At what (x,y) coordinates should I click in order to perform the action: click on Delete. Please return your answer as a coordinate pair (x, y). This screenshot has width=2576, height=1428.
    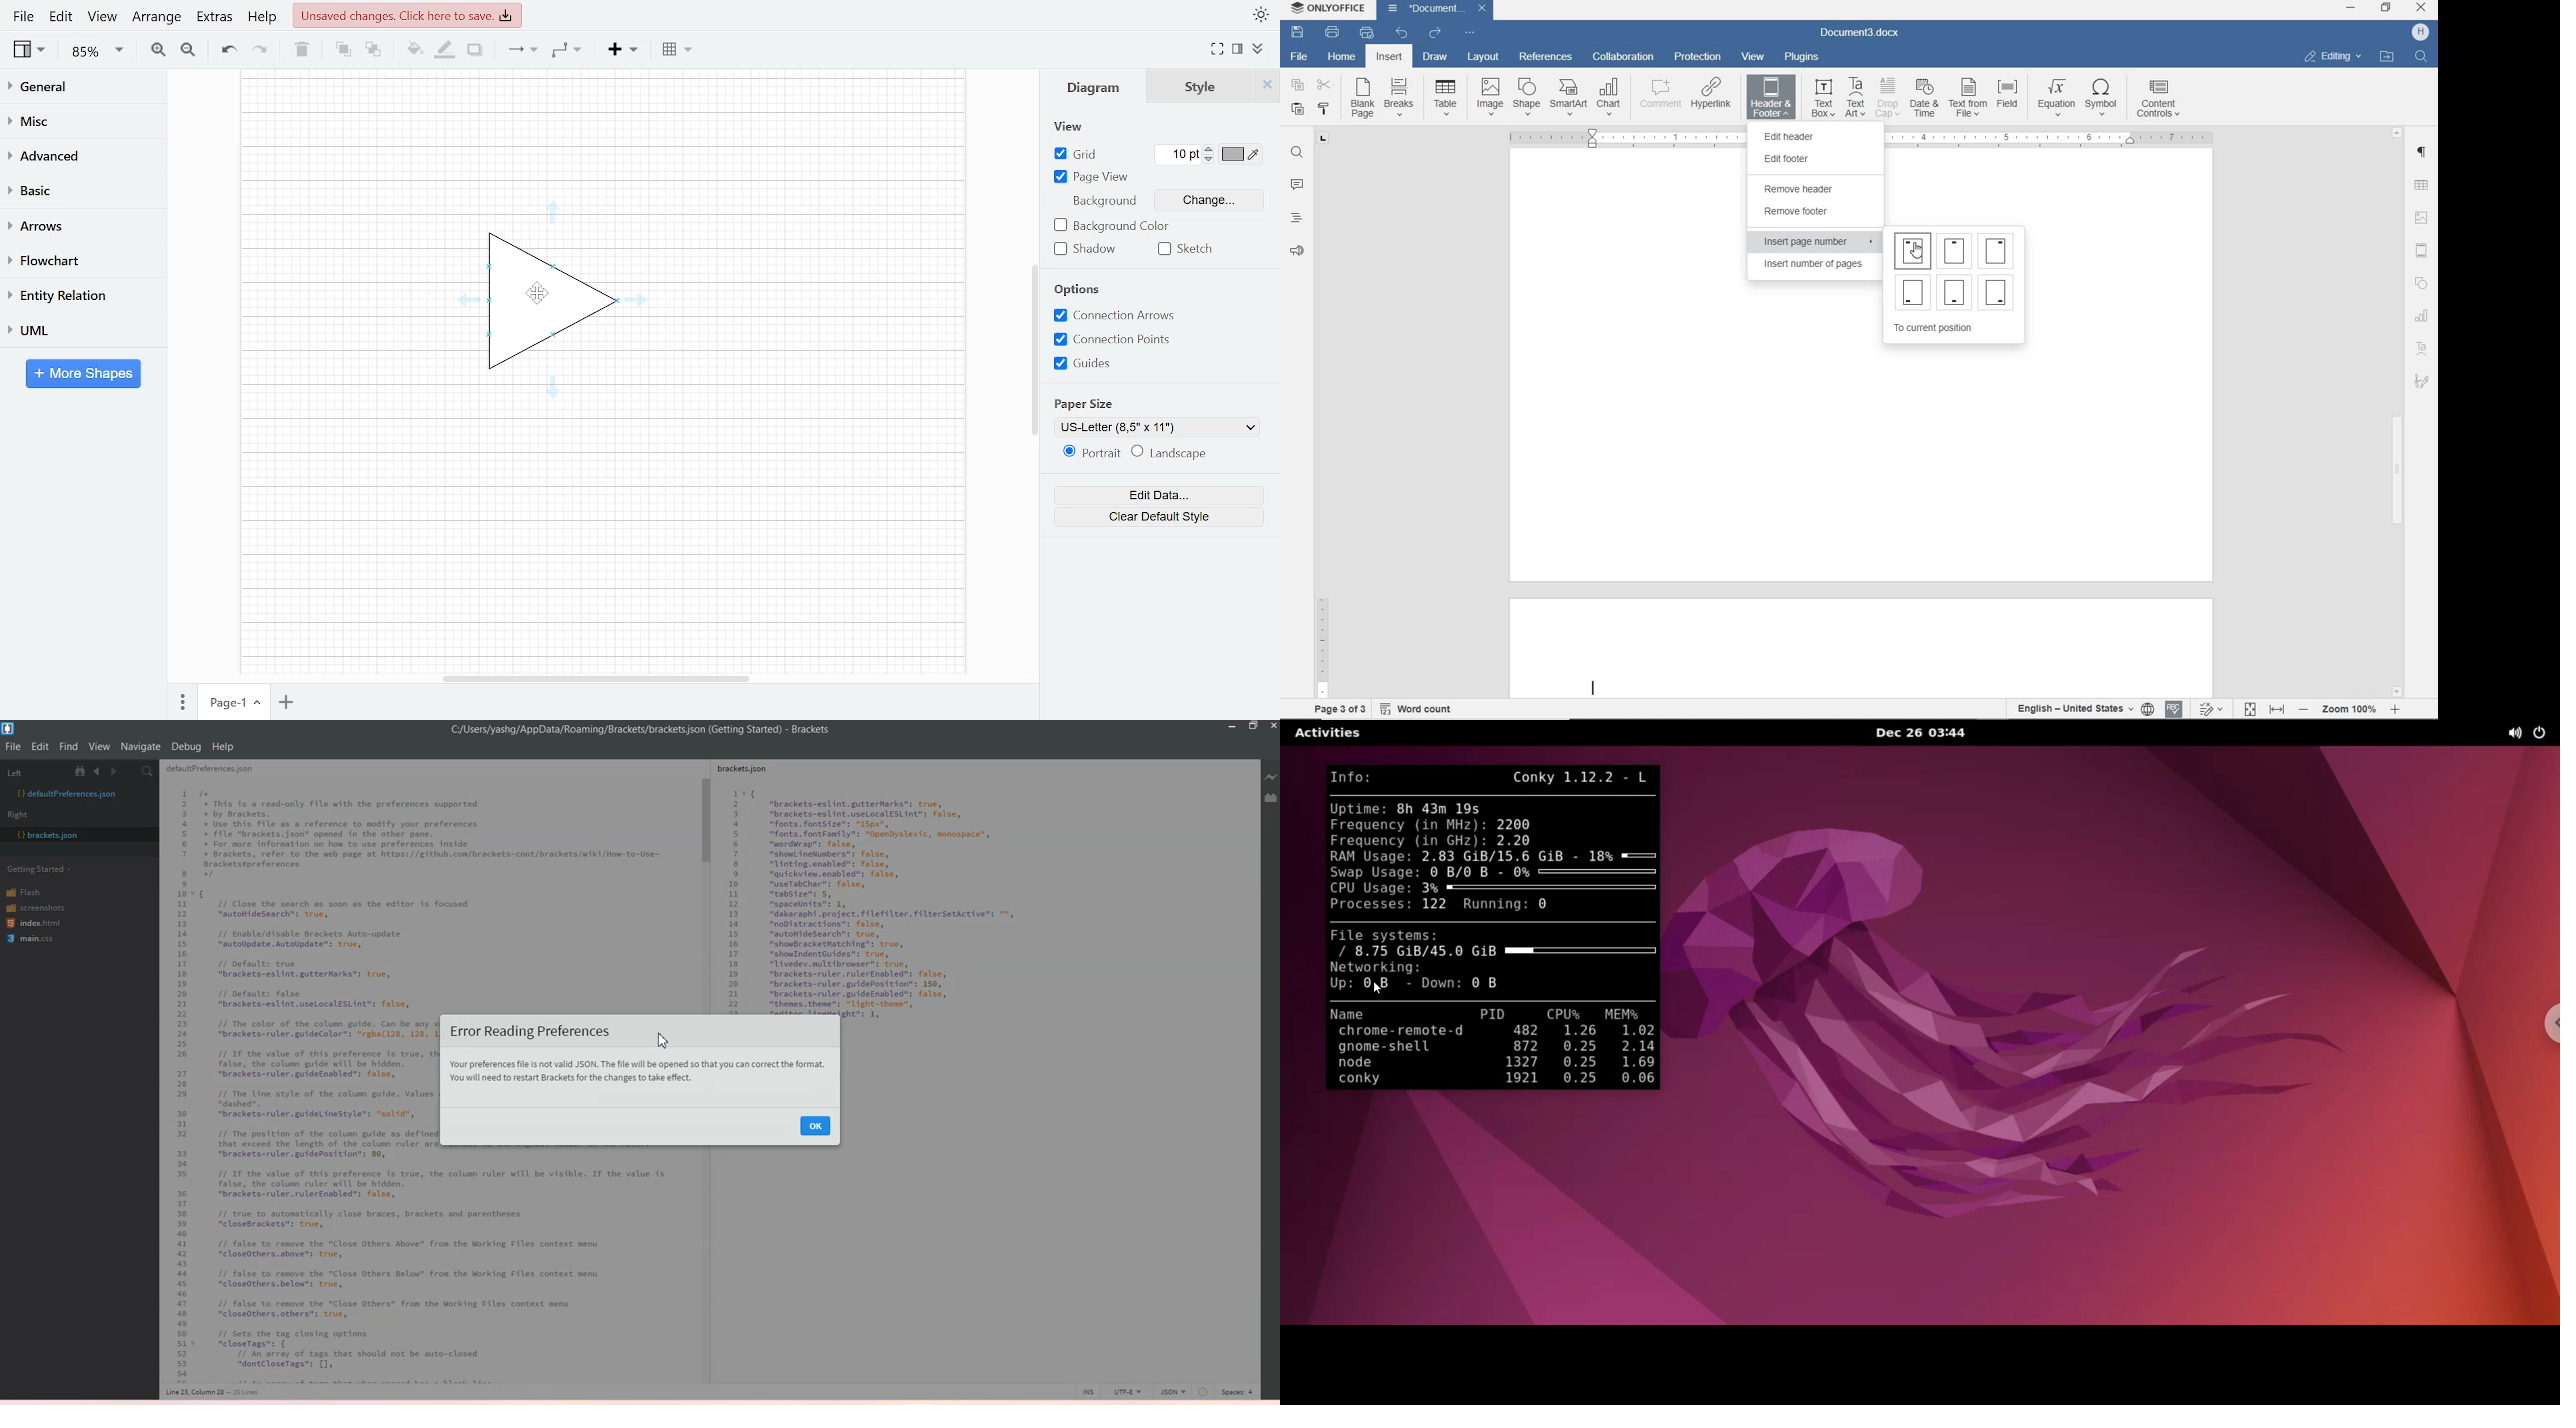
    Looking at the image, I should click on (300, 49).